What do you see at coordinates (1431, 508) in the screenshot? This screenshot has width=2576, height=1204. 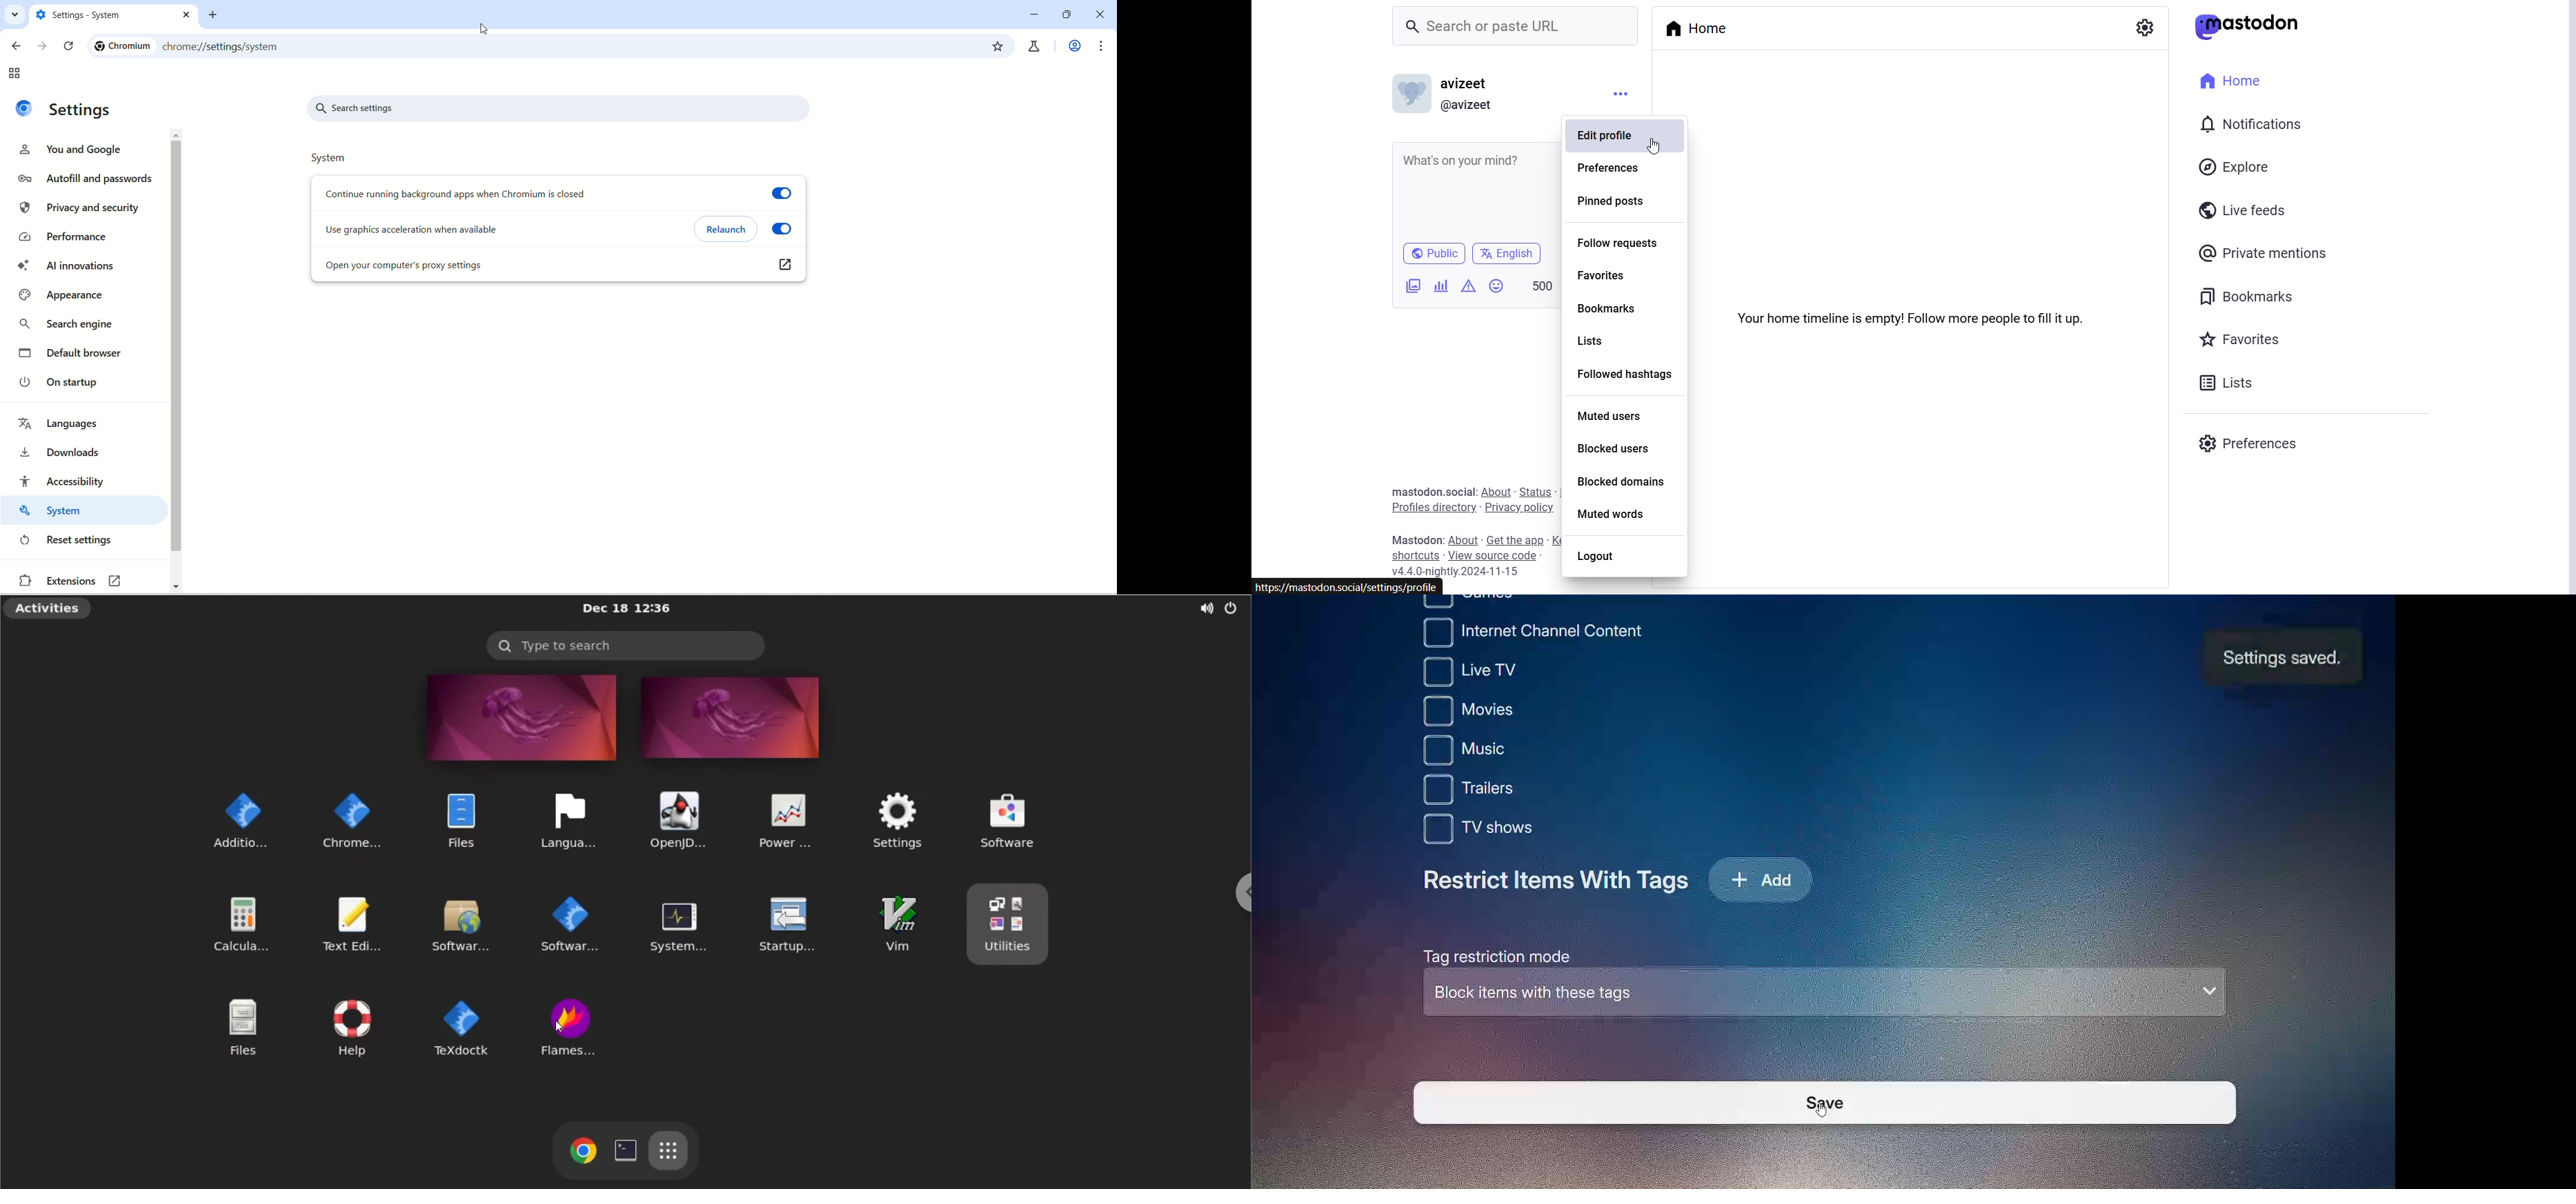 I see `Profile Directory` at bounding box center [1431, 508].